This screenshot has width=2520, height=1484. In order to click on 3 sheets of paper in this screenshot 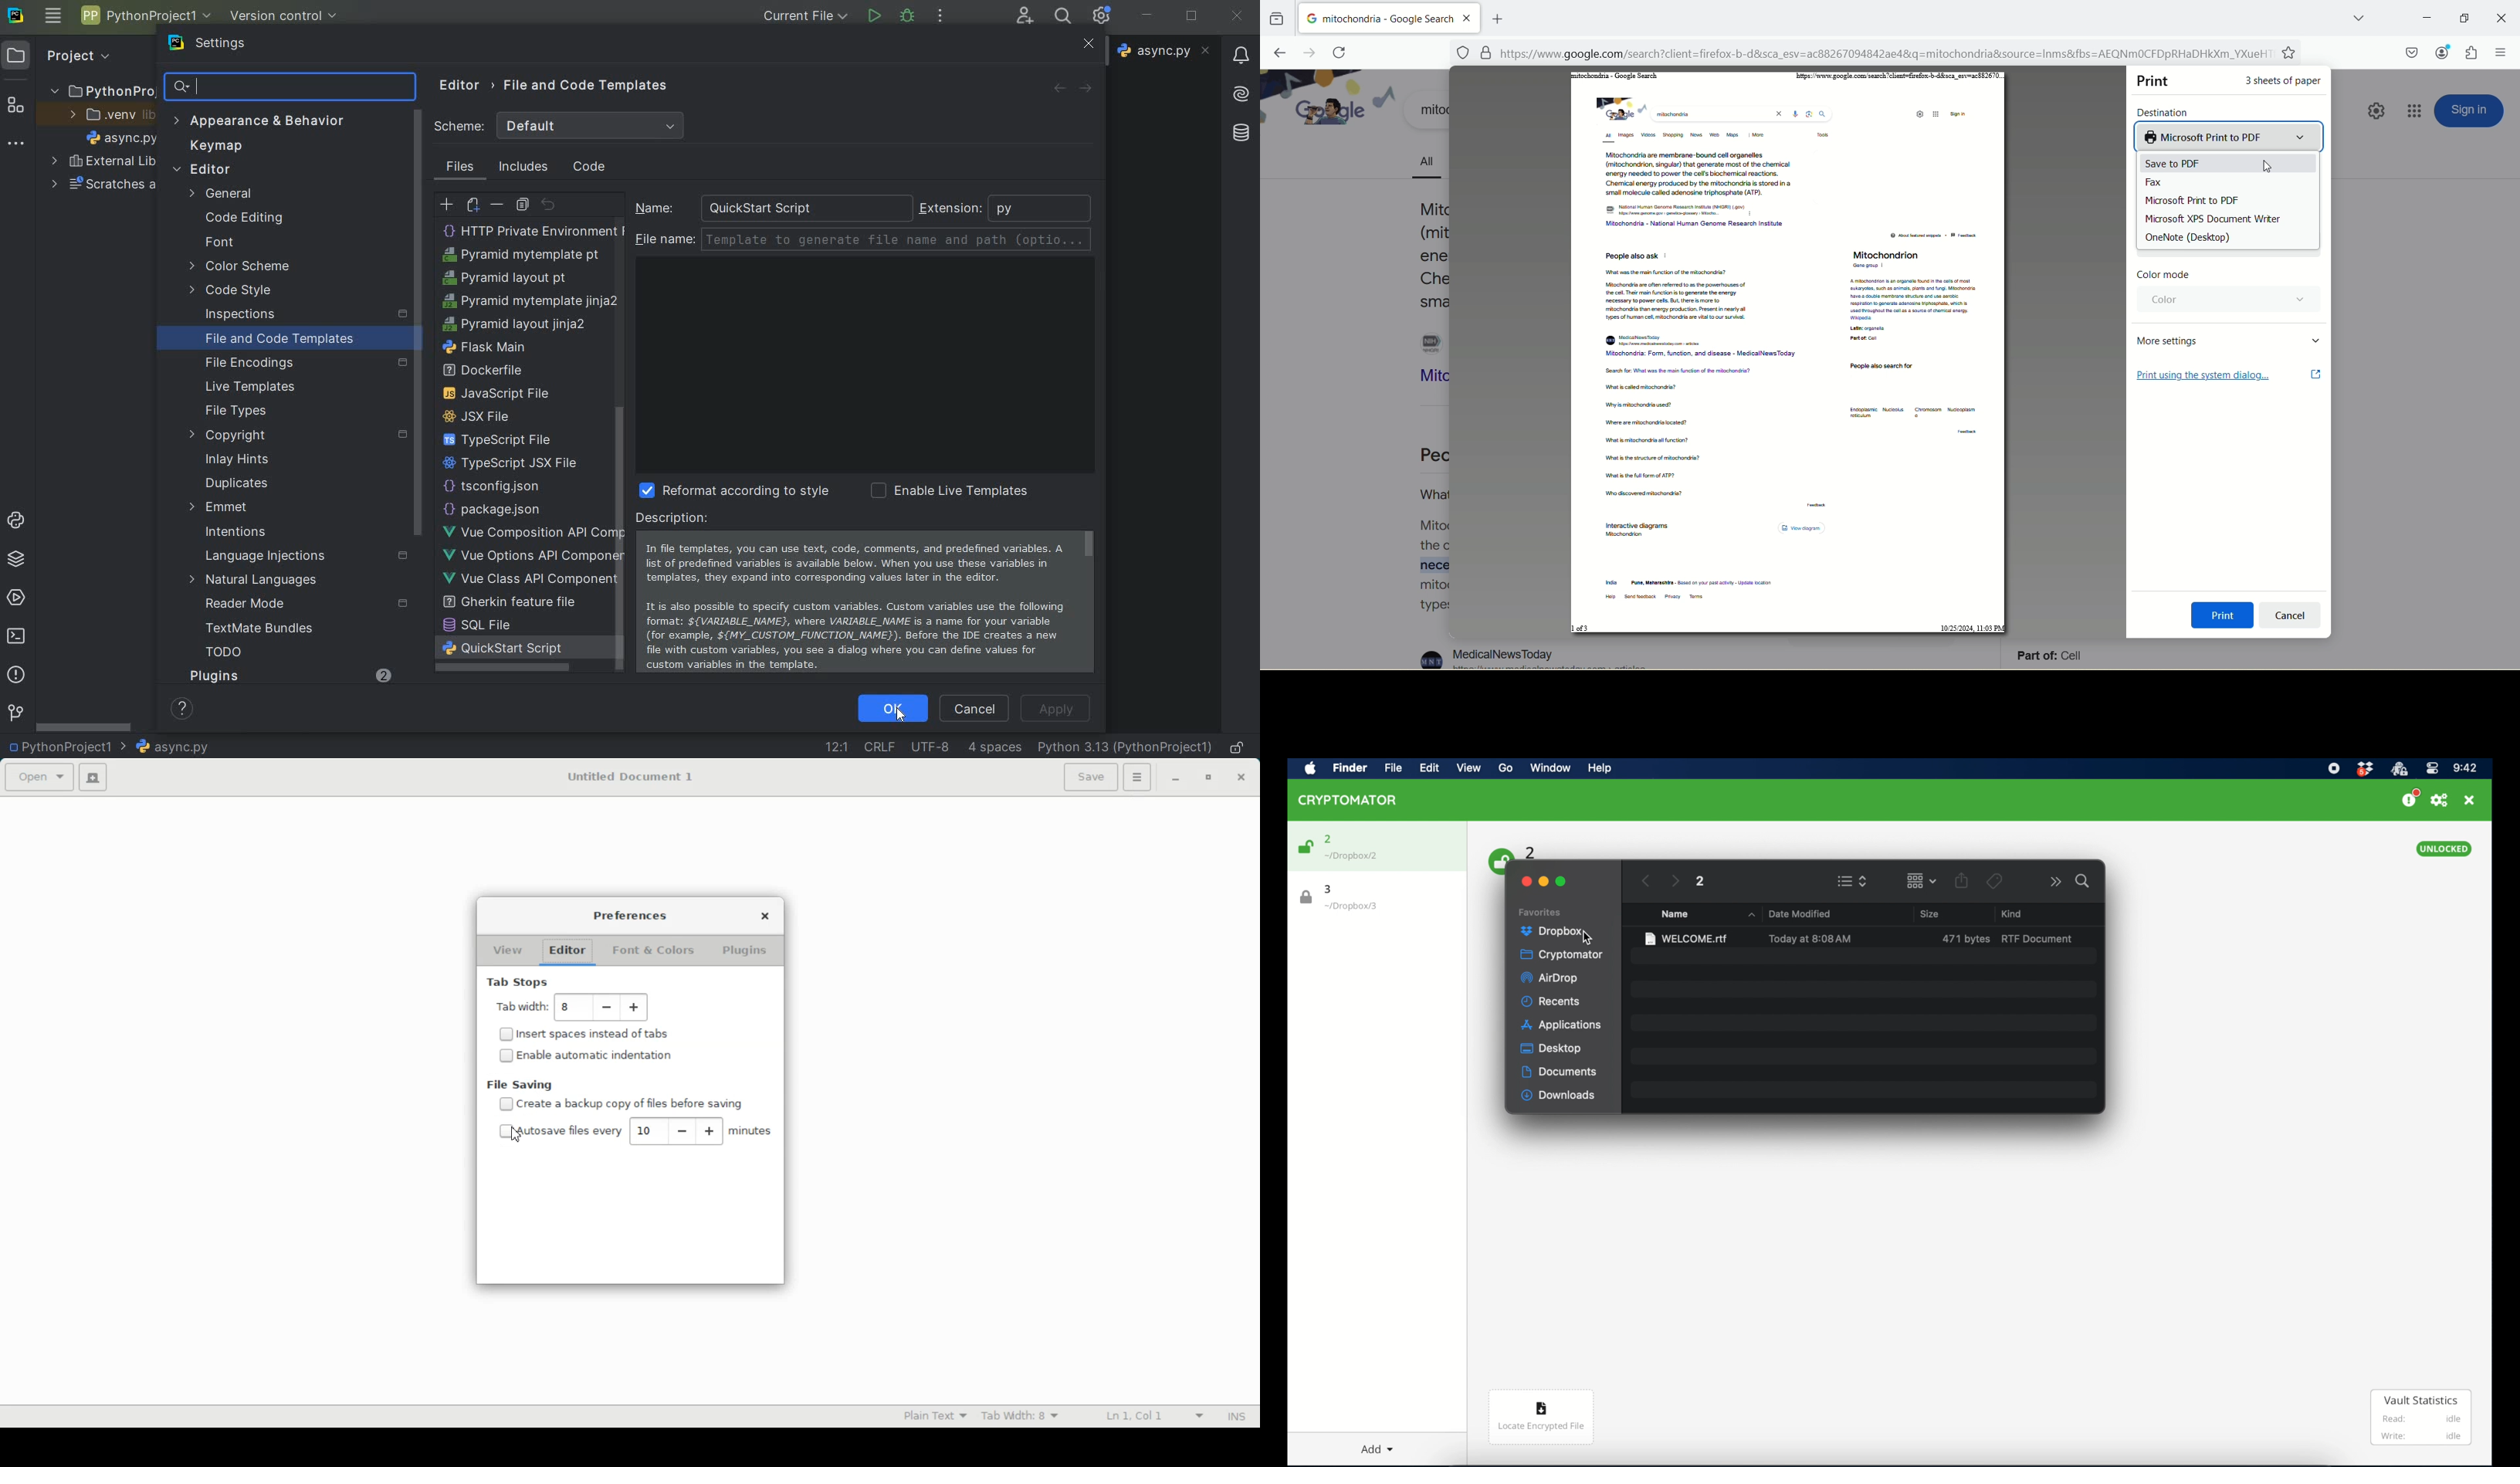, I will do `click(2284, 84)`.